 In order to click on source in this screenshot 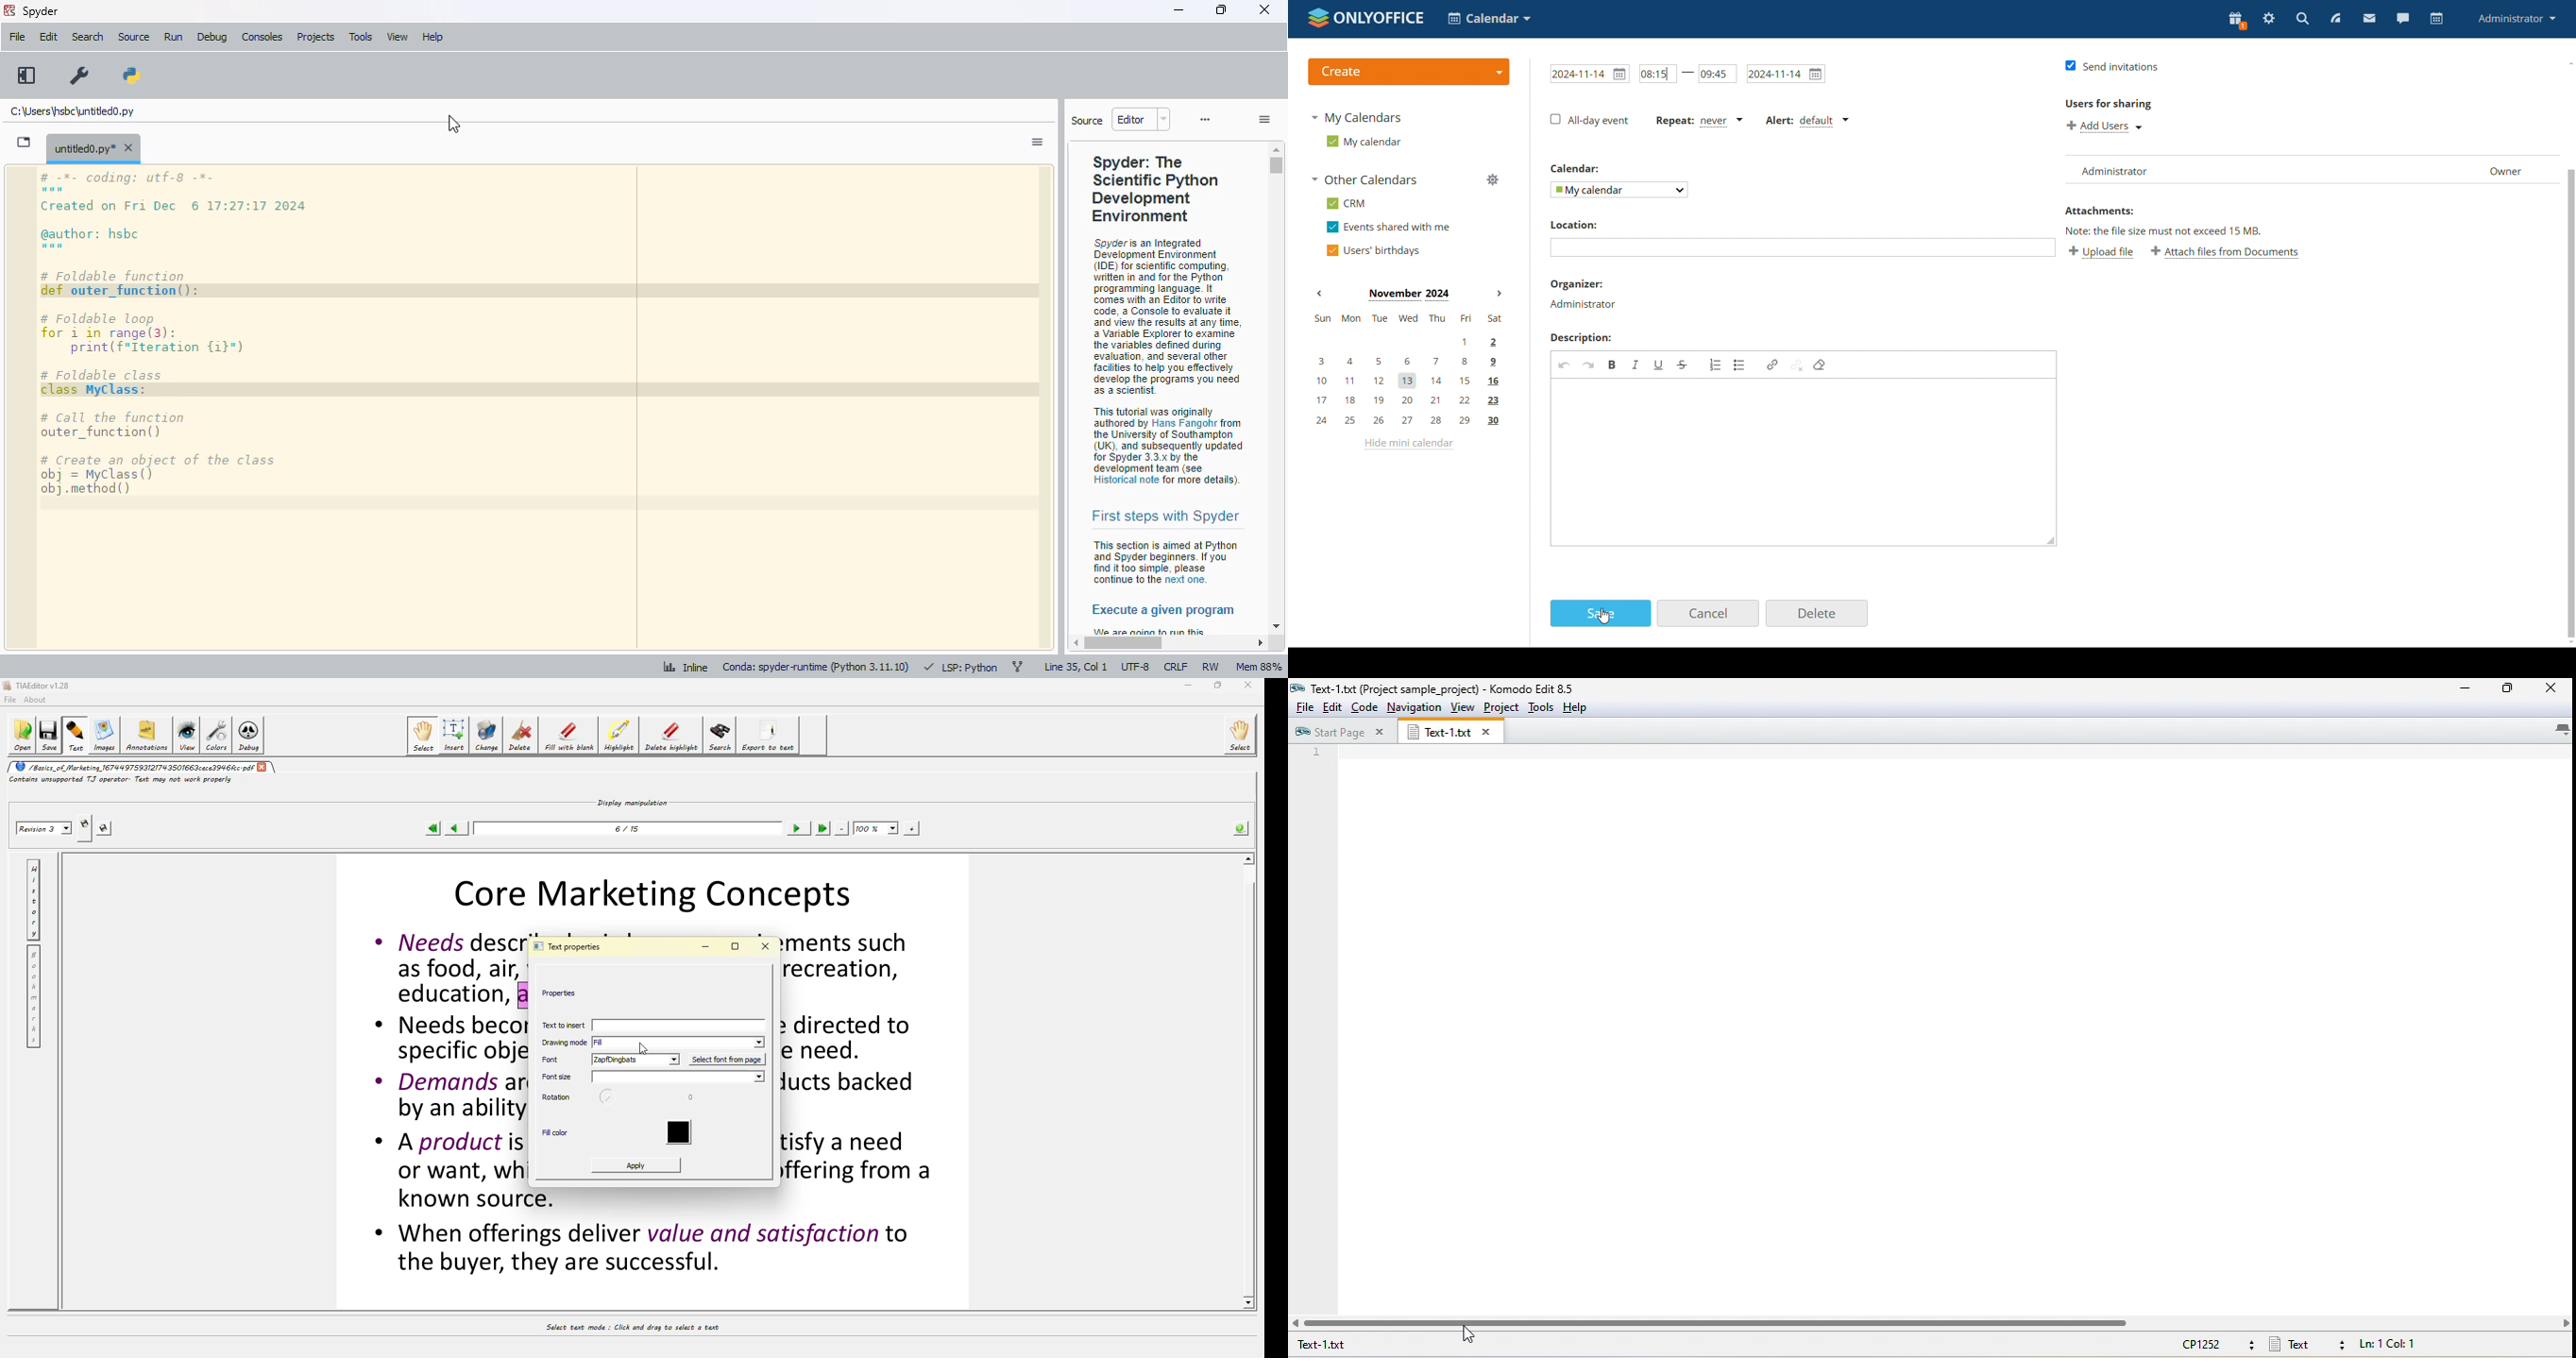, I will do `click(1087, 120)`.